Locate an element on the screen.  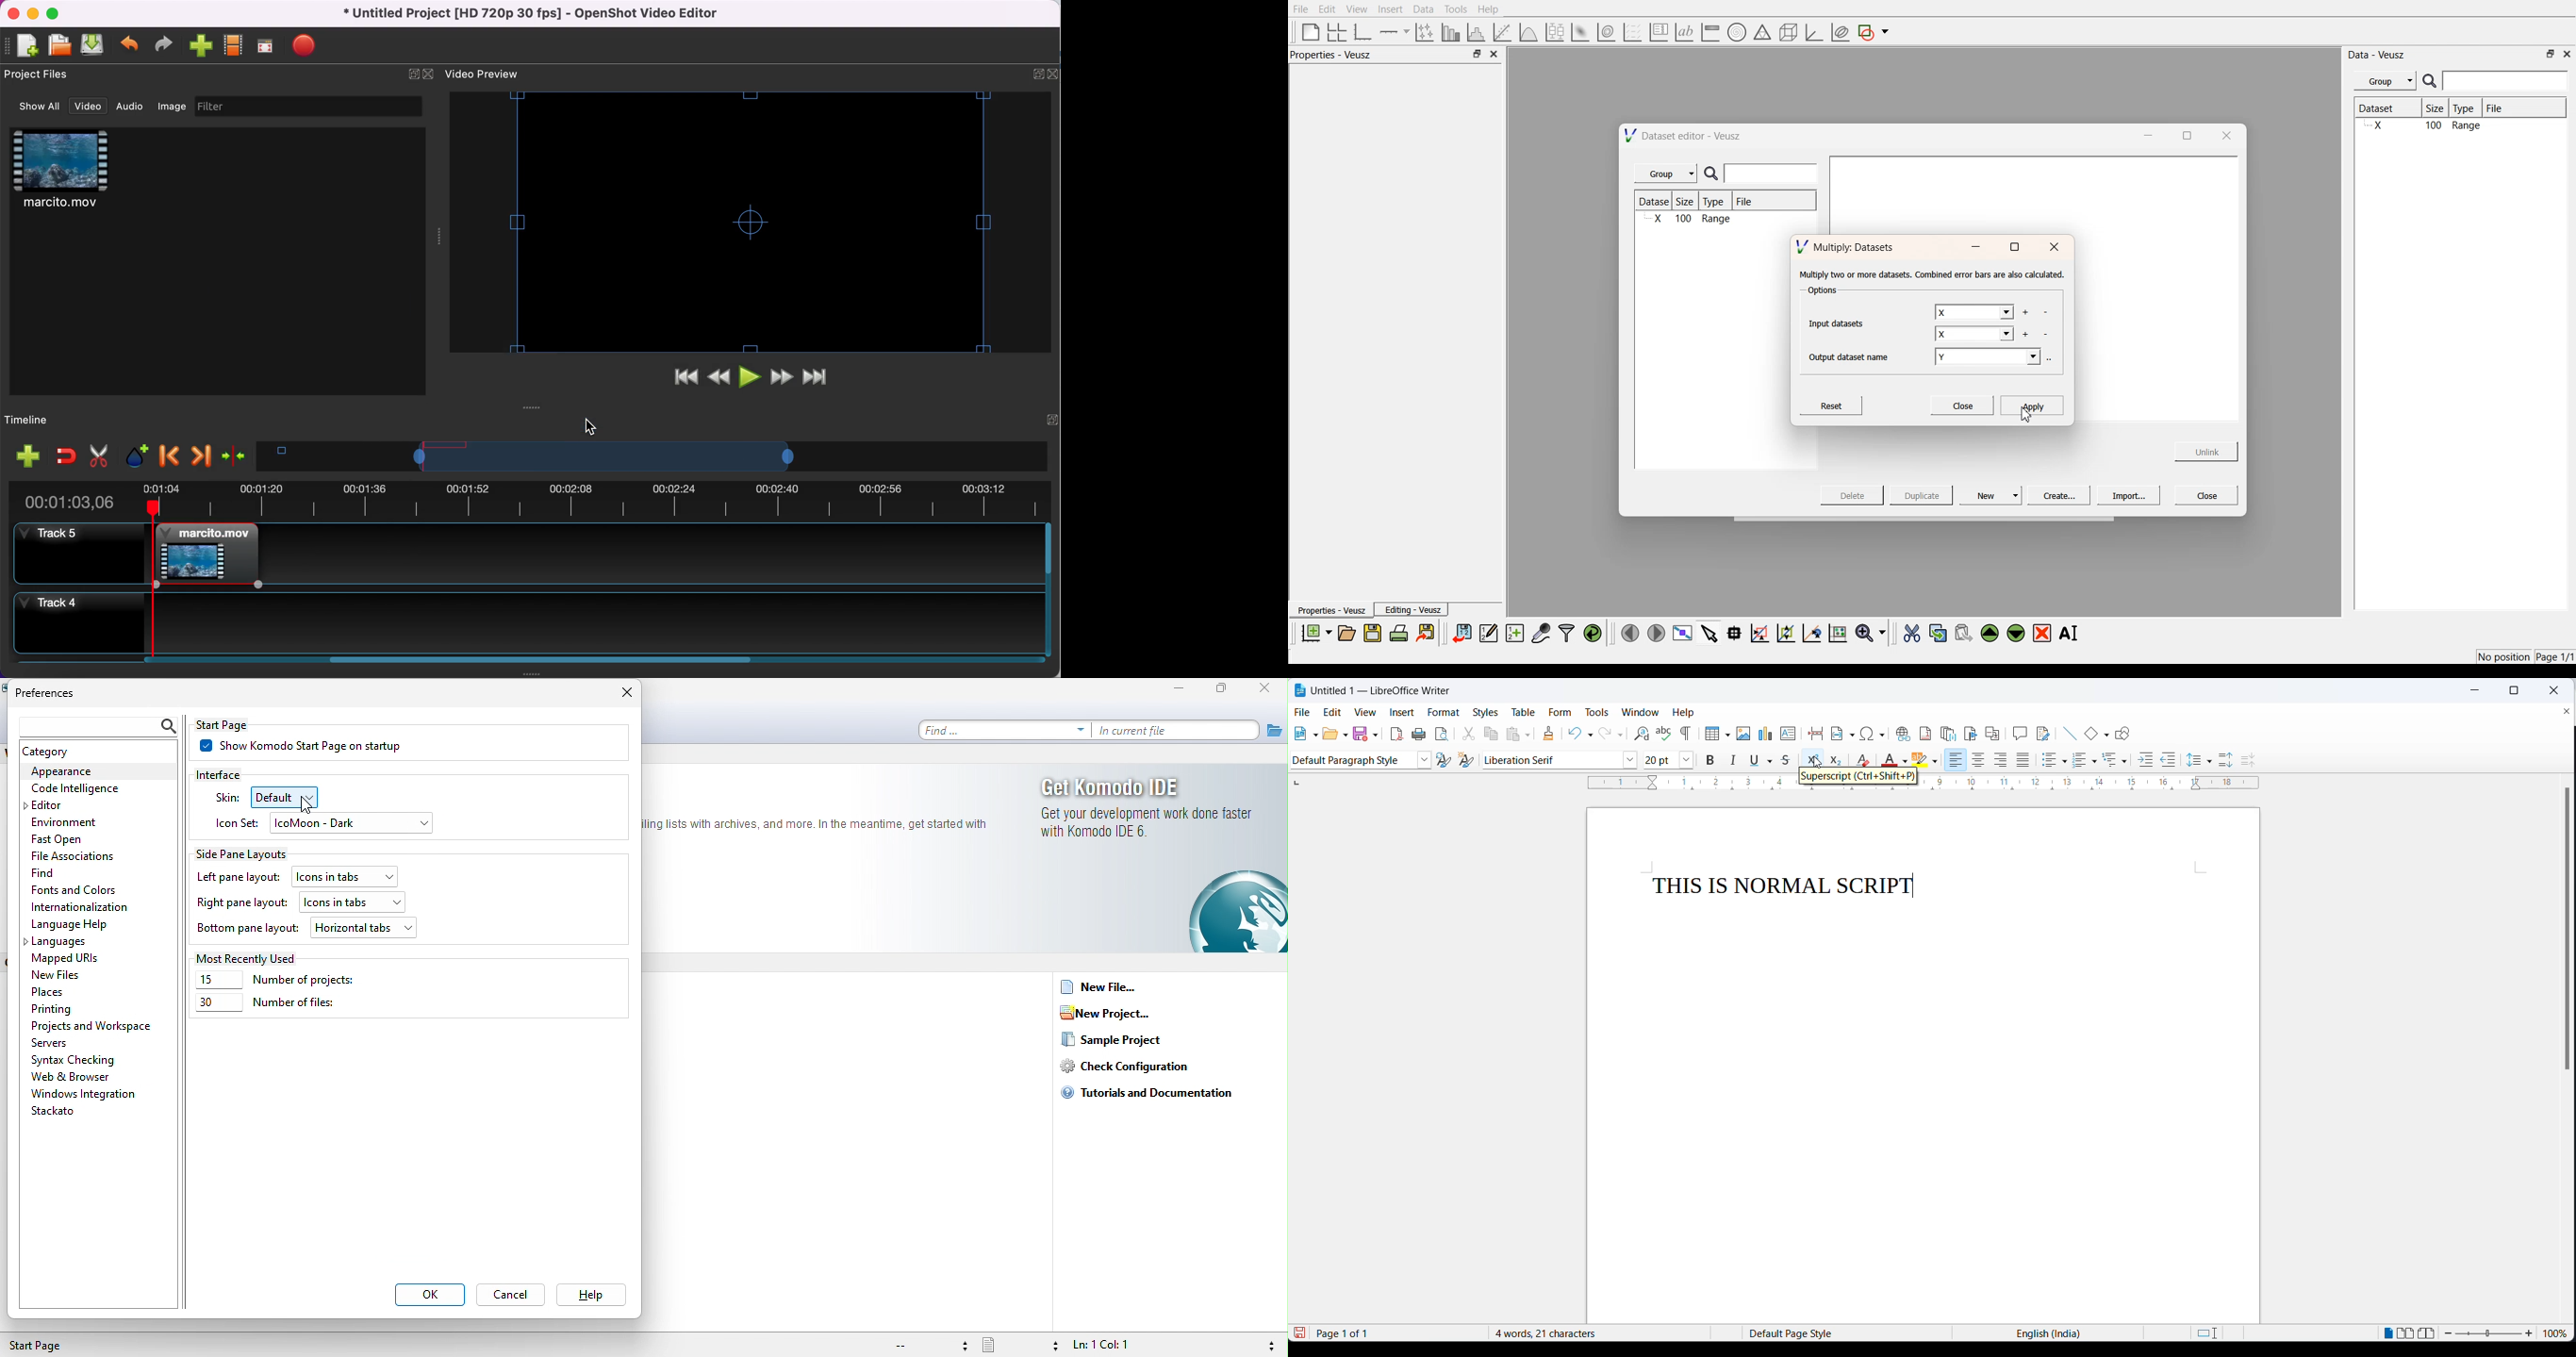
Properties - Veusz is located at coordinates (1331, 611).